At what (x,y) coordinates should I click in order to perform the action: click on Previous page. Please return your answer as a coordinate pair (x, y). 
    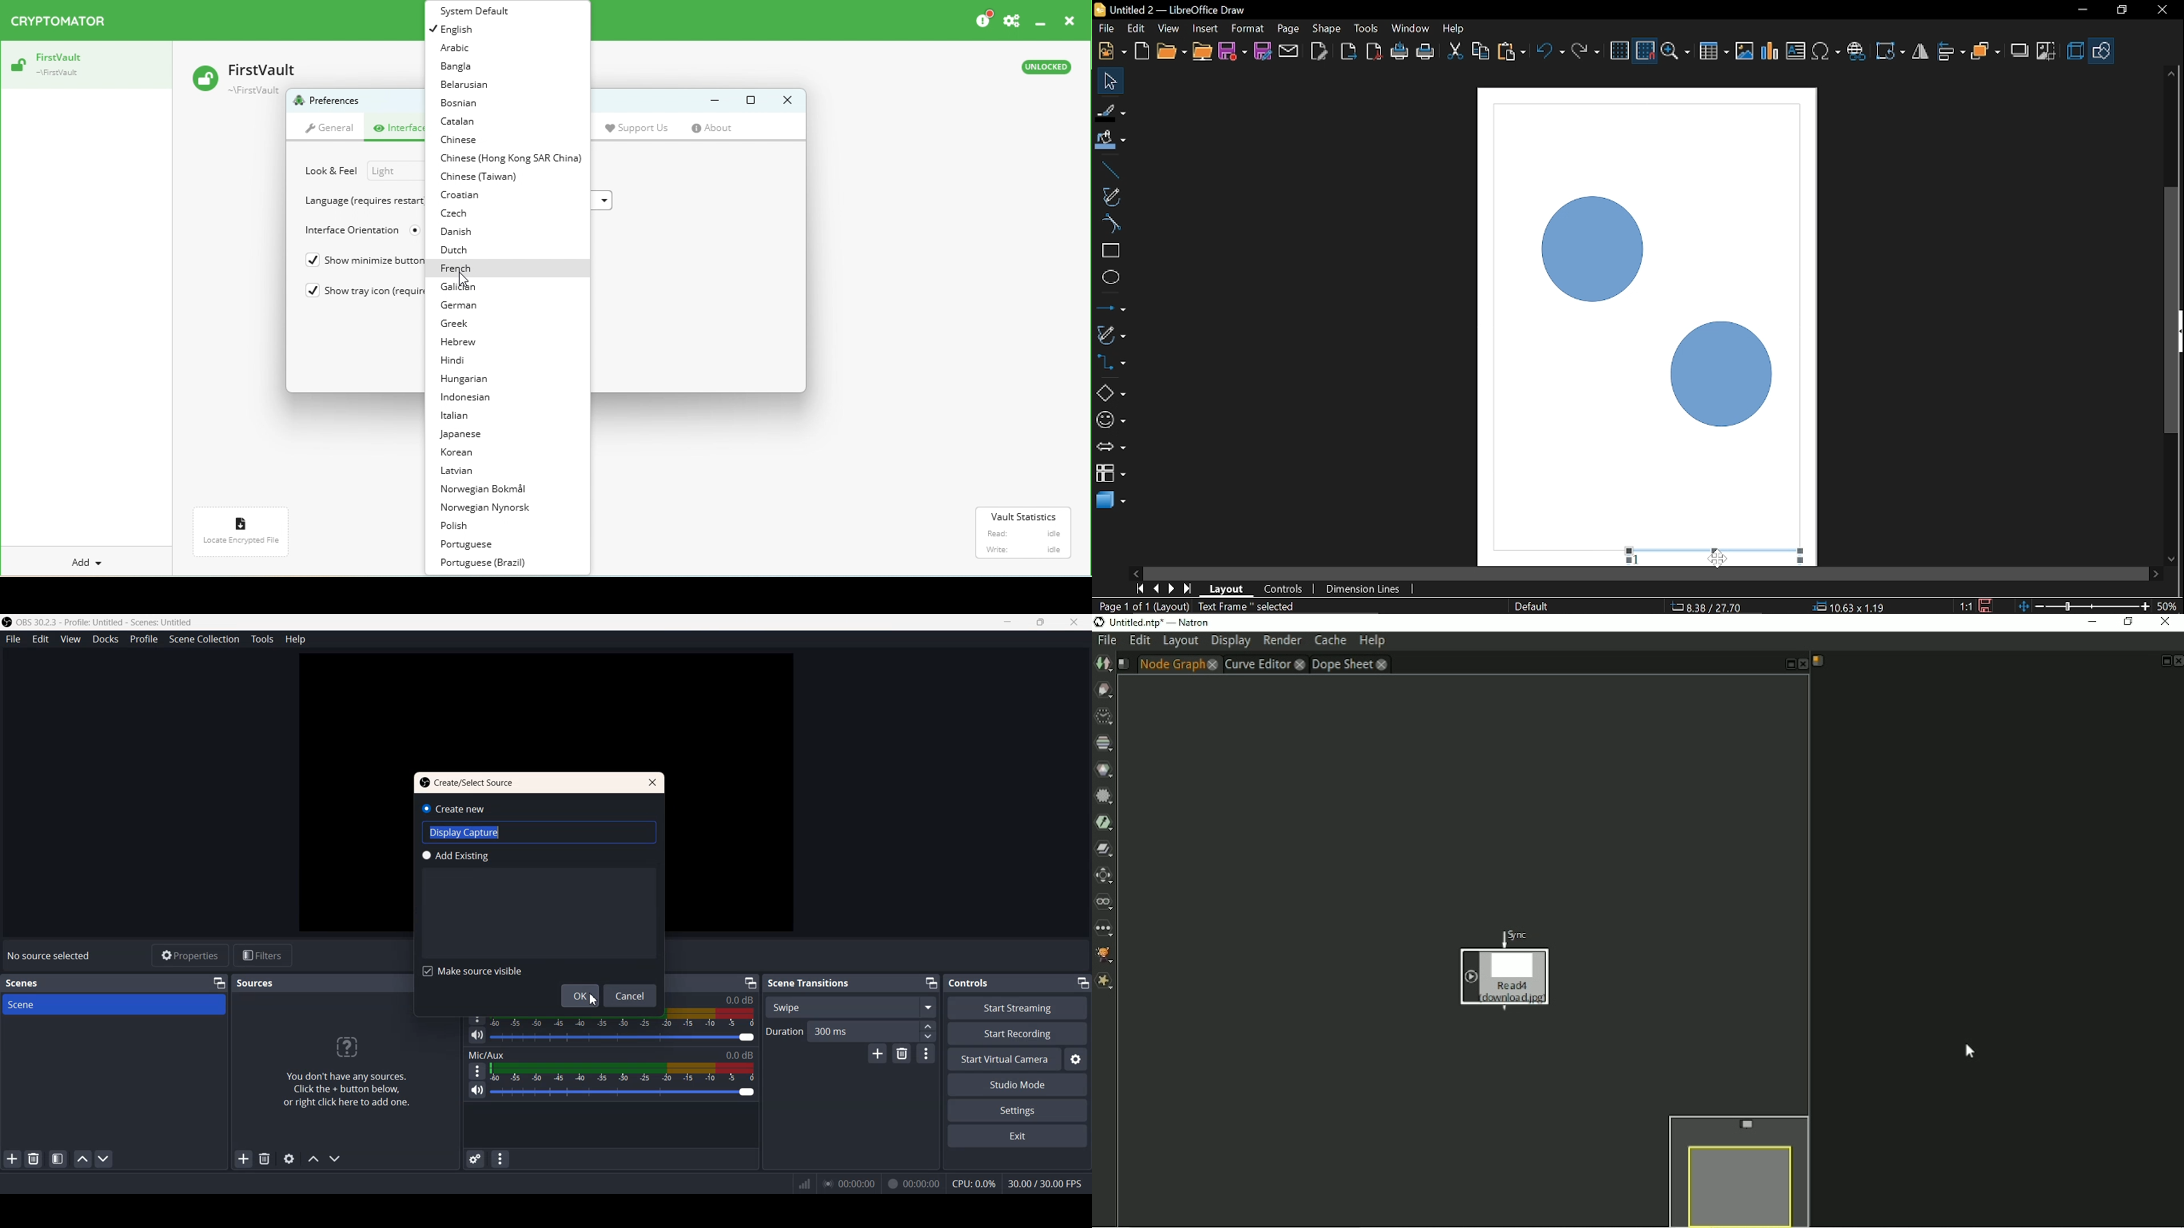
    Looking at the image, I should click on (1158, 588).